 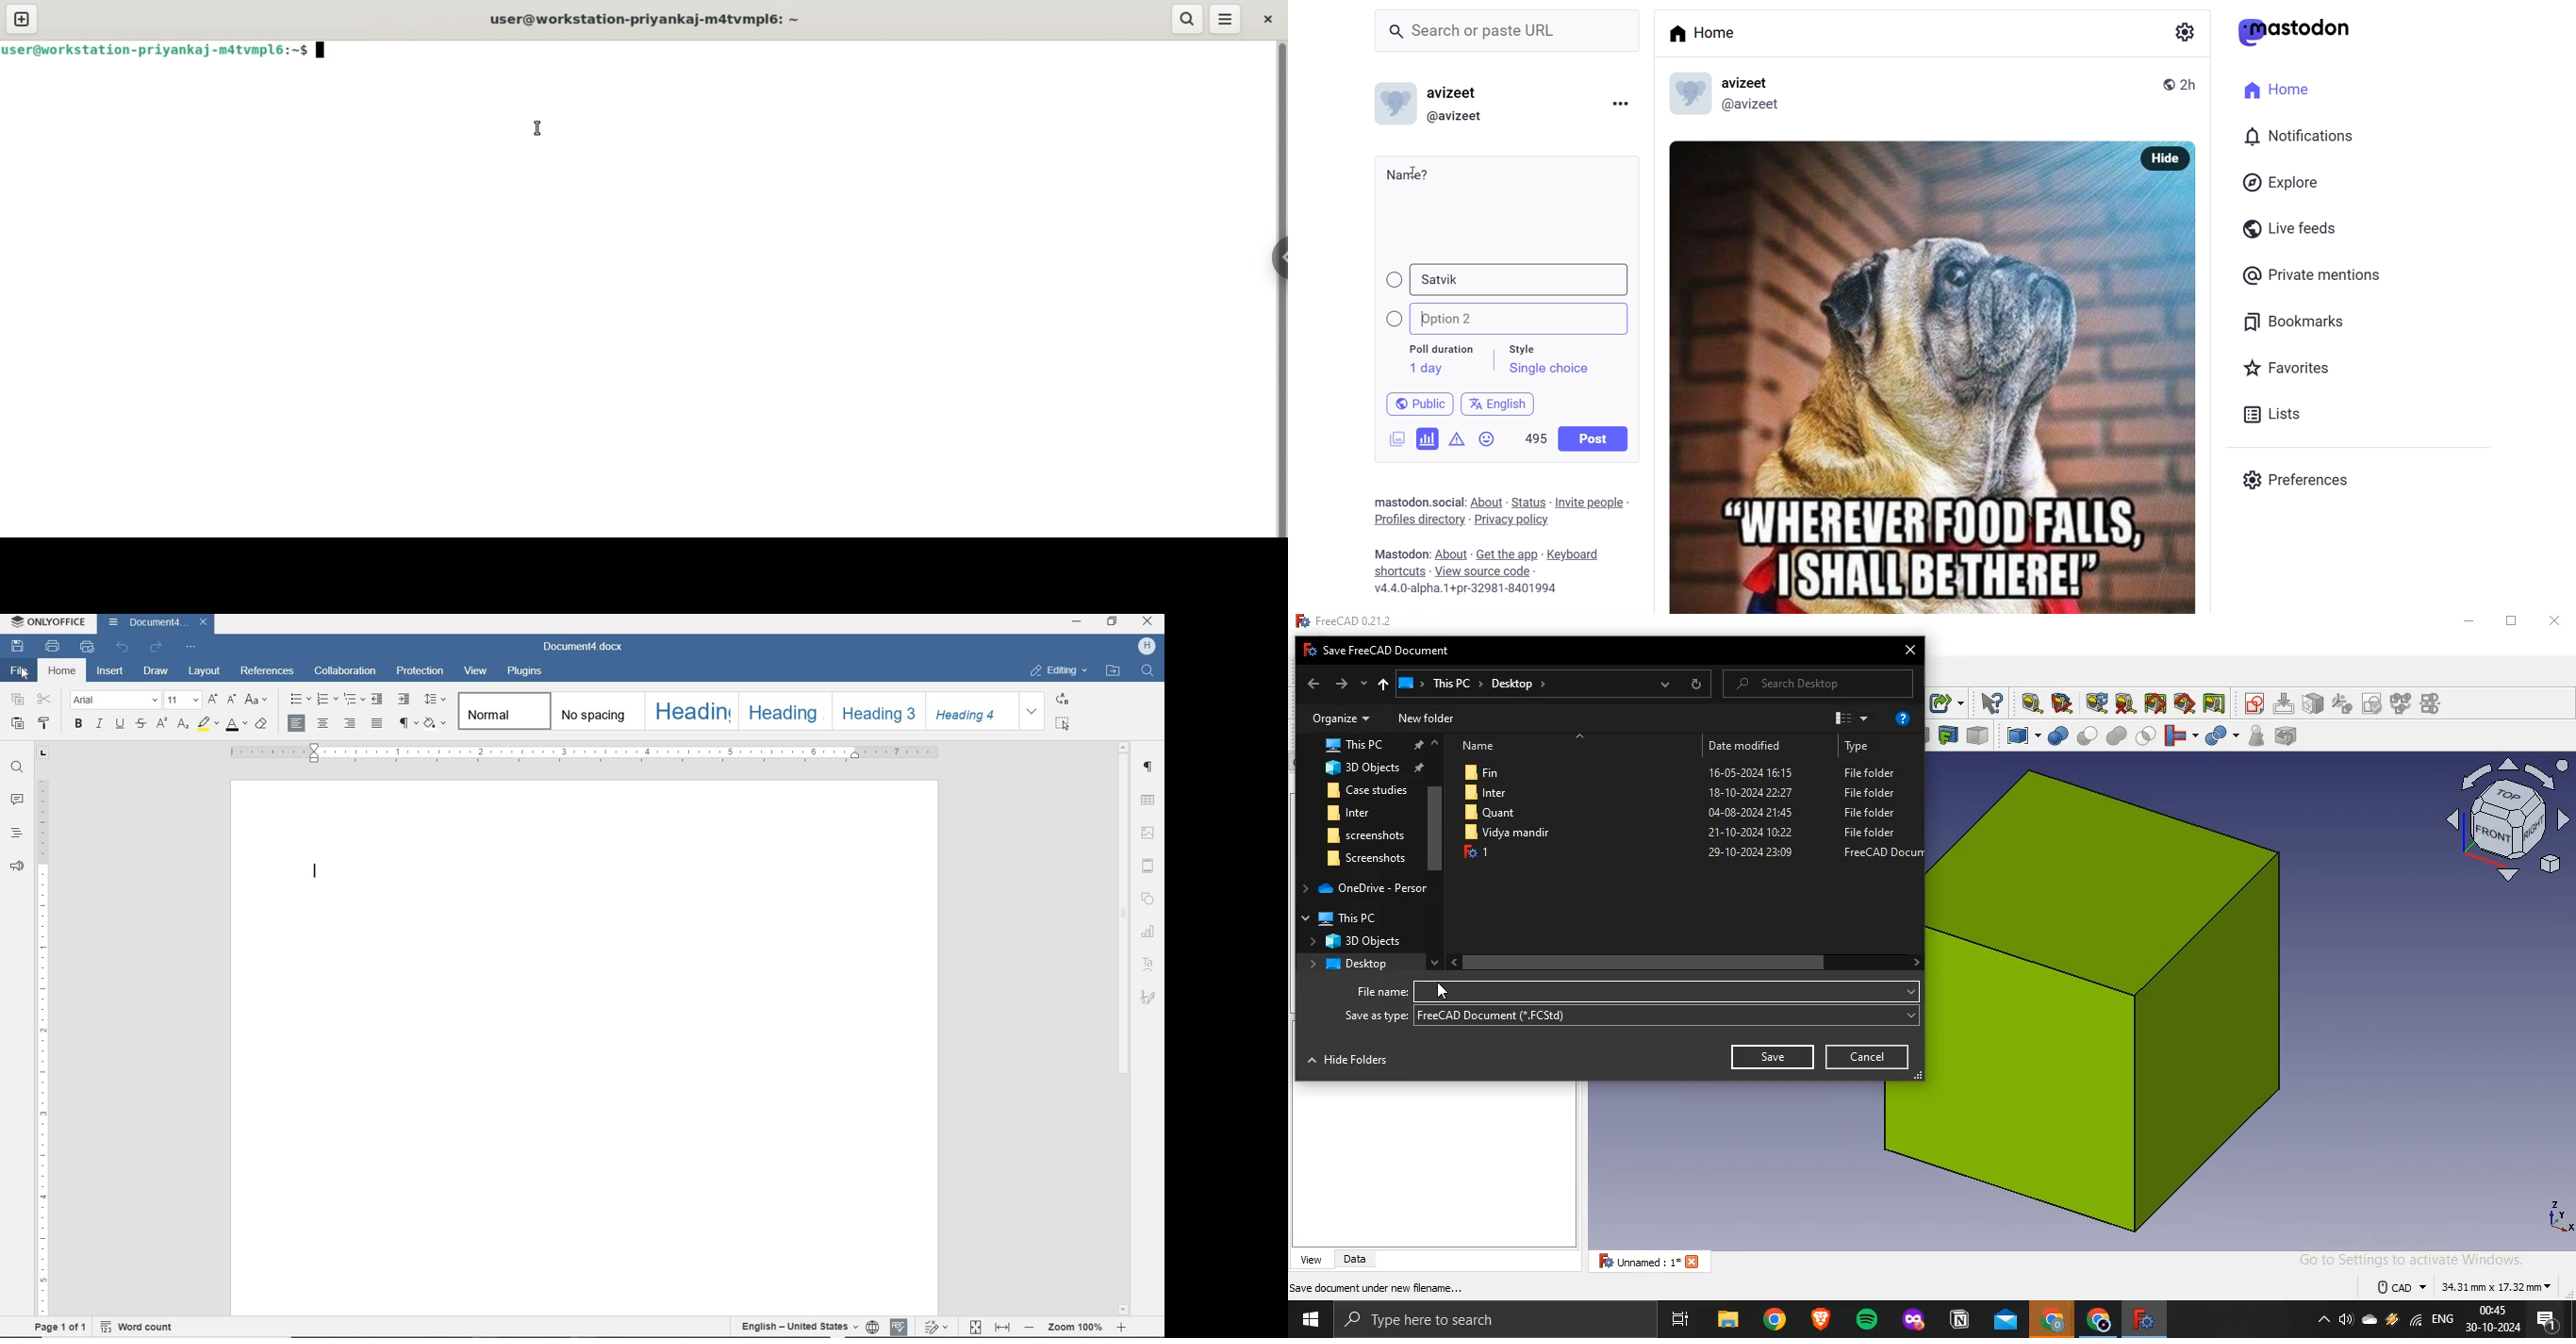 What do you see at coordinates (1428, 438) in the screenshot?
I see `poll` at bounding box center [1428, 438].